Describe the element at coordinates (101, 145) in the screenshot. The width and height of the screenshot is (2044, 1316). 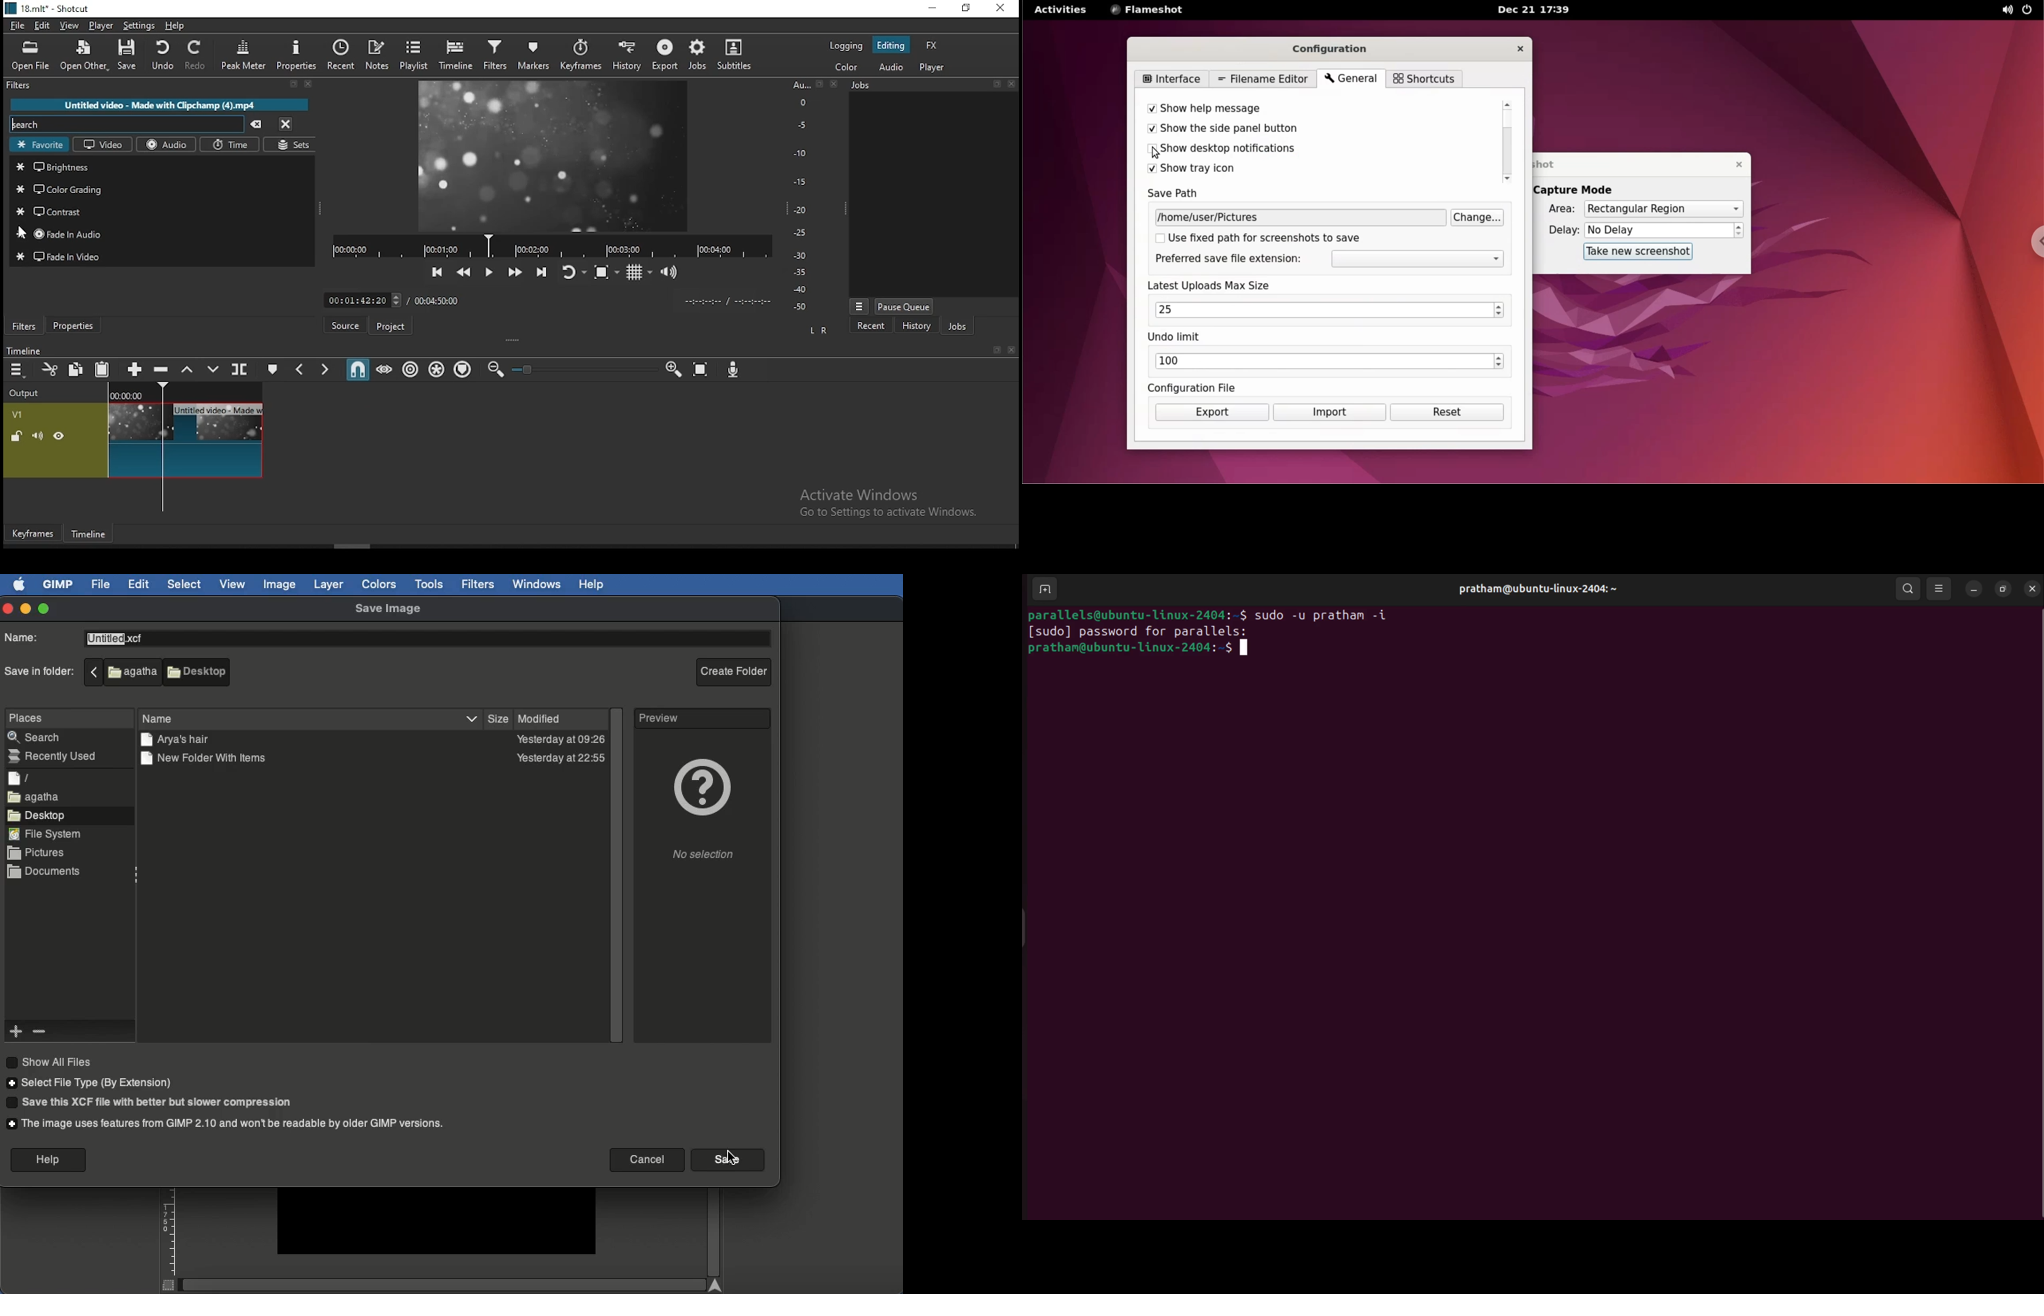
I see `video` at that location.